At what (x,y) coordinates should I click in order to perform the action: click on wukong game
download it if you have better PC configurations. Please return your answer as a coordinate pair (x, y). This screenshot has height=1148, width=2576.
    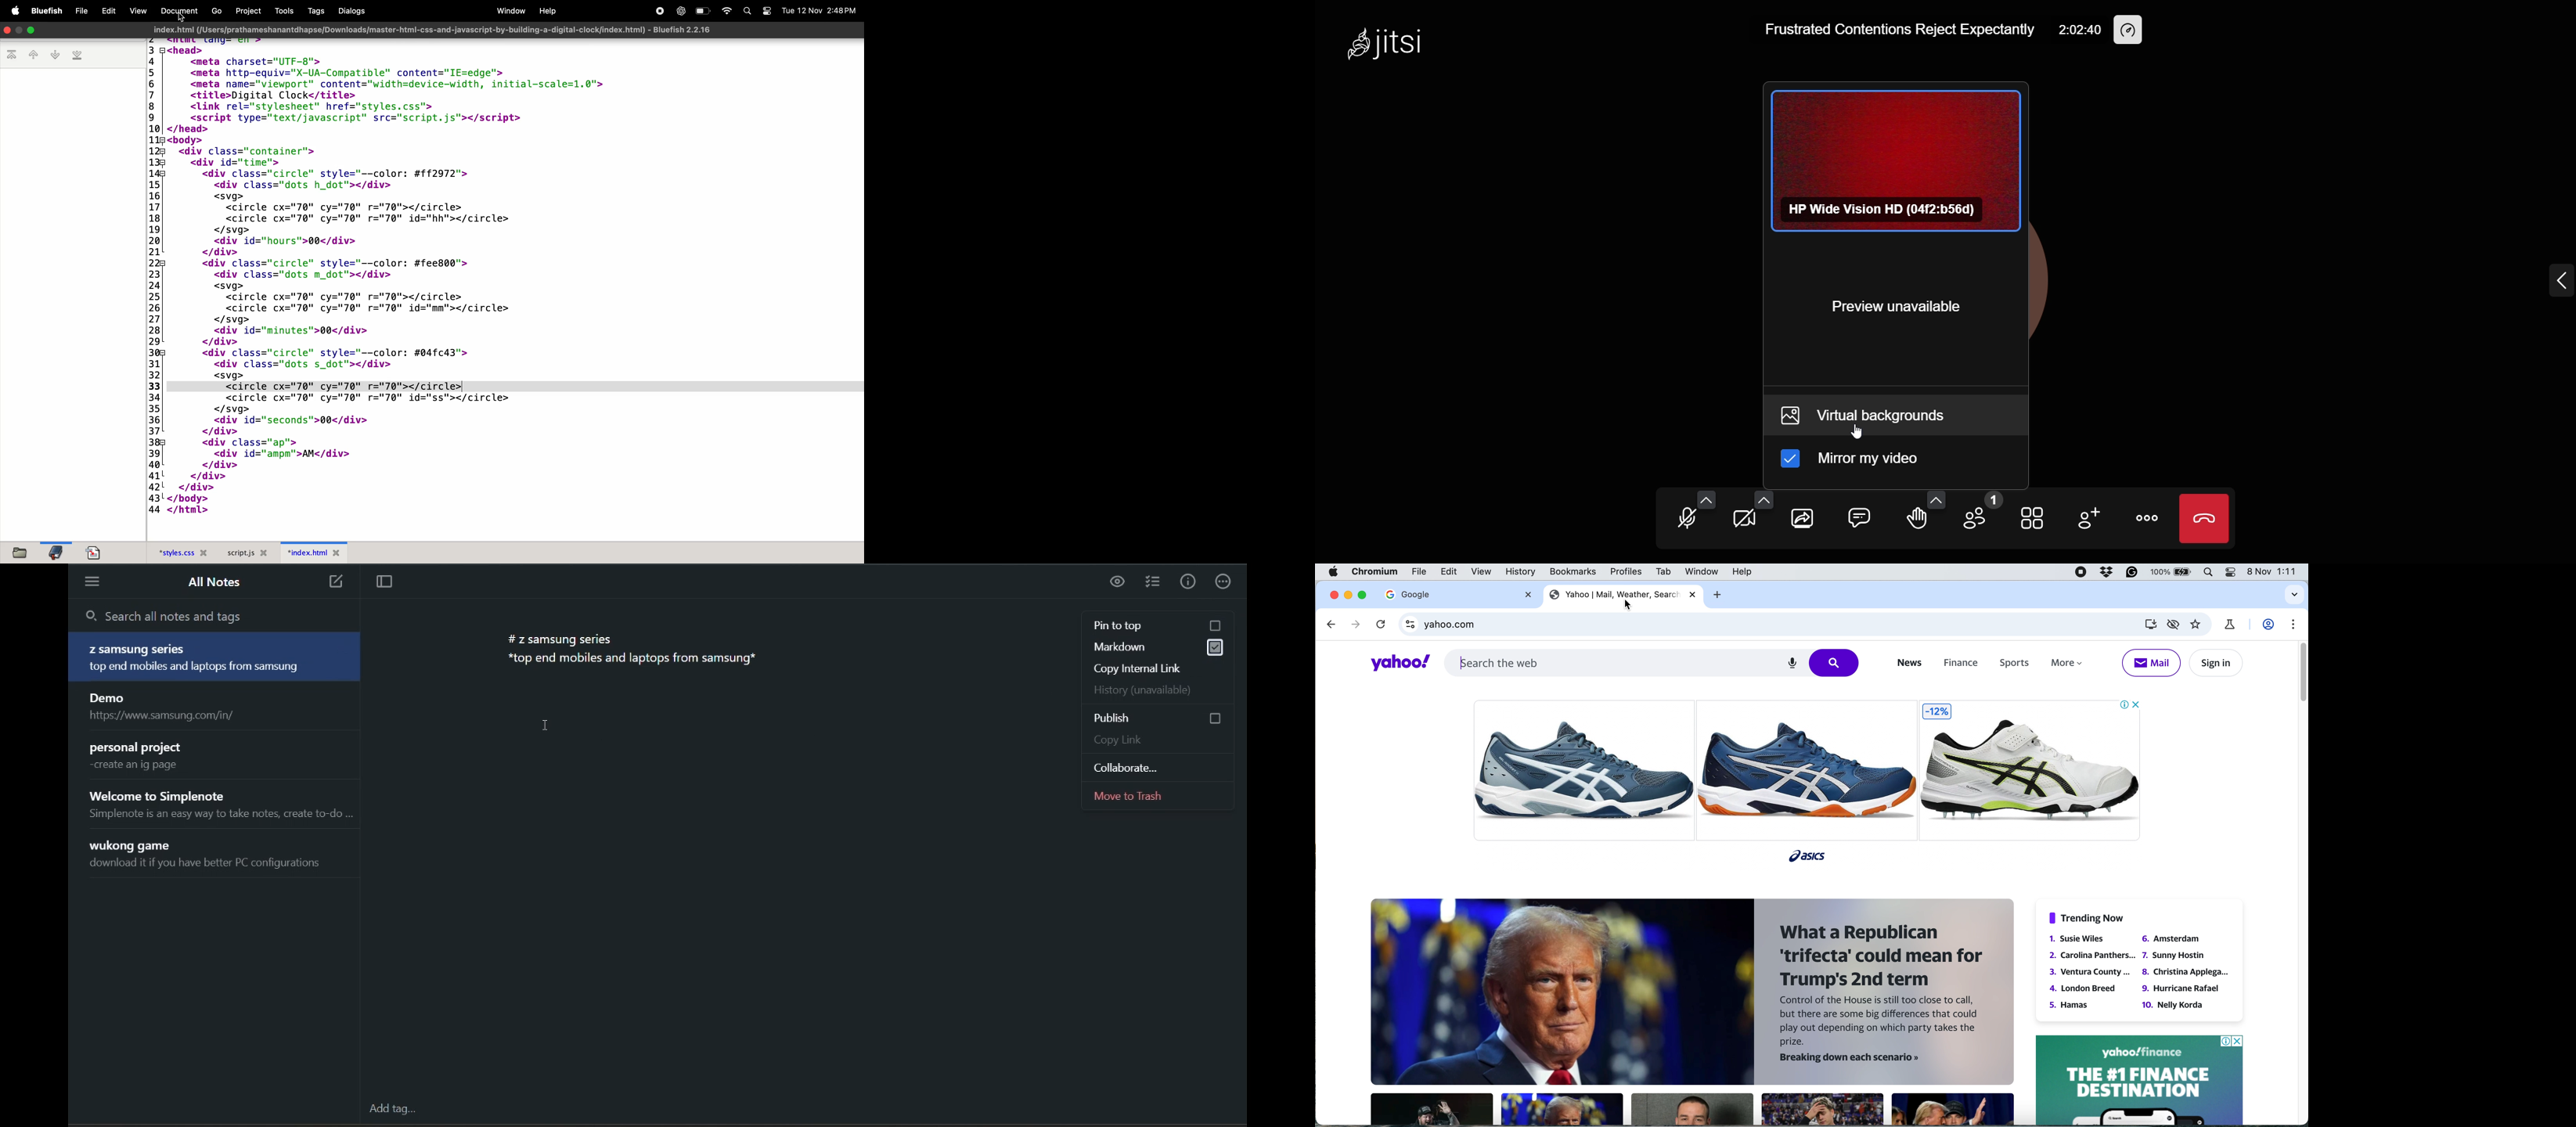
    Looking at the image, I should click on (219, 855).